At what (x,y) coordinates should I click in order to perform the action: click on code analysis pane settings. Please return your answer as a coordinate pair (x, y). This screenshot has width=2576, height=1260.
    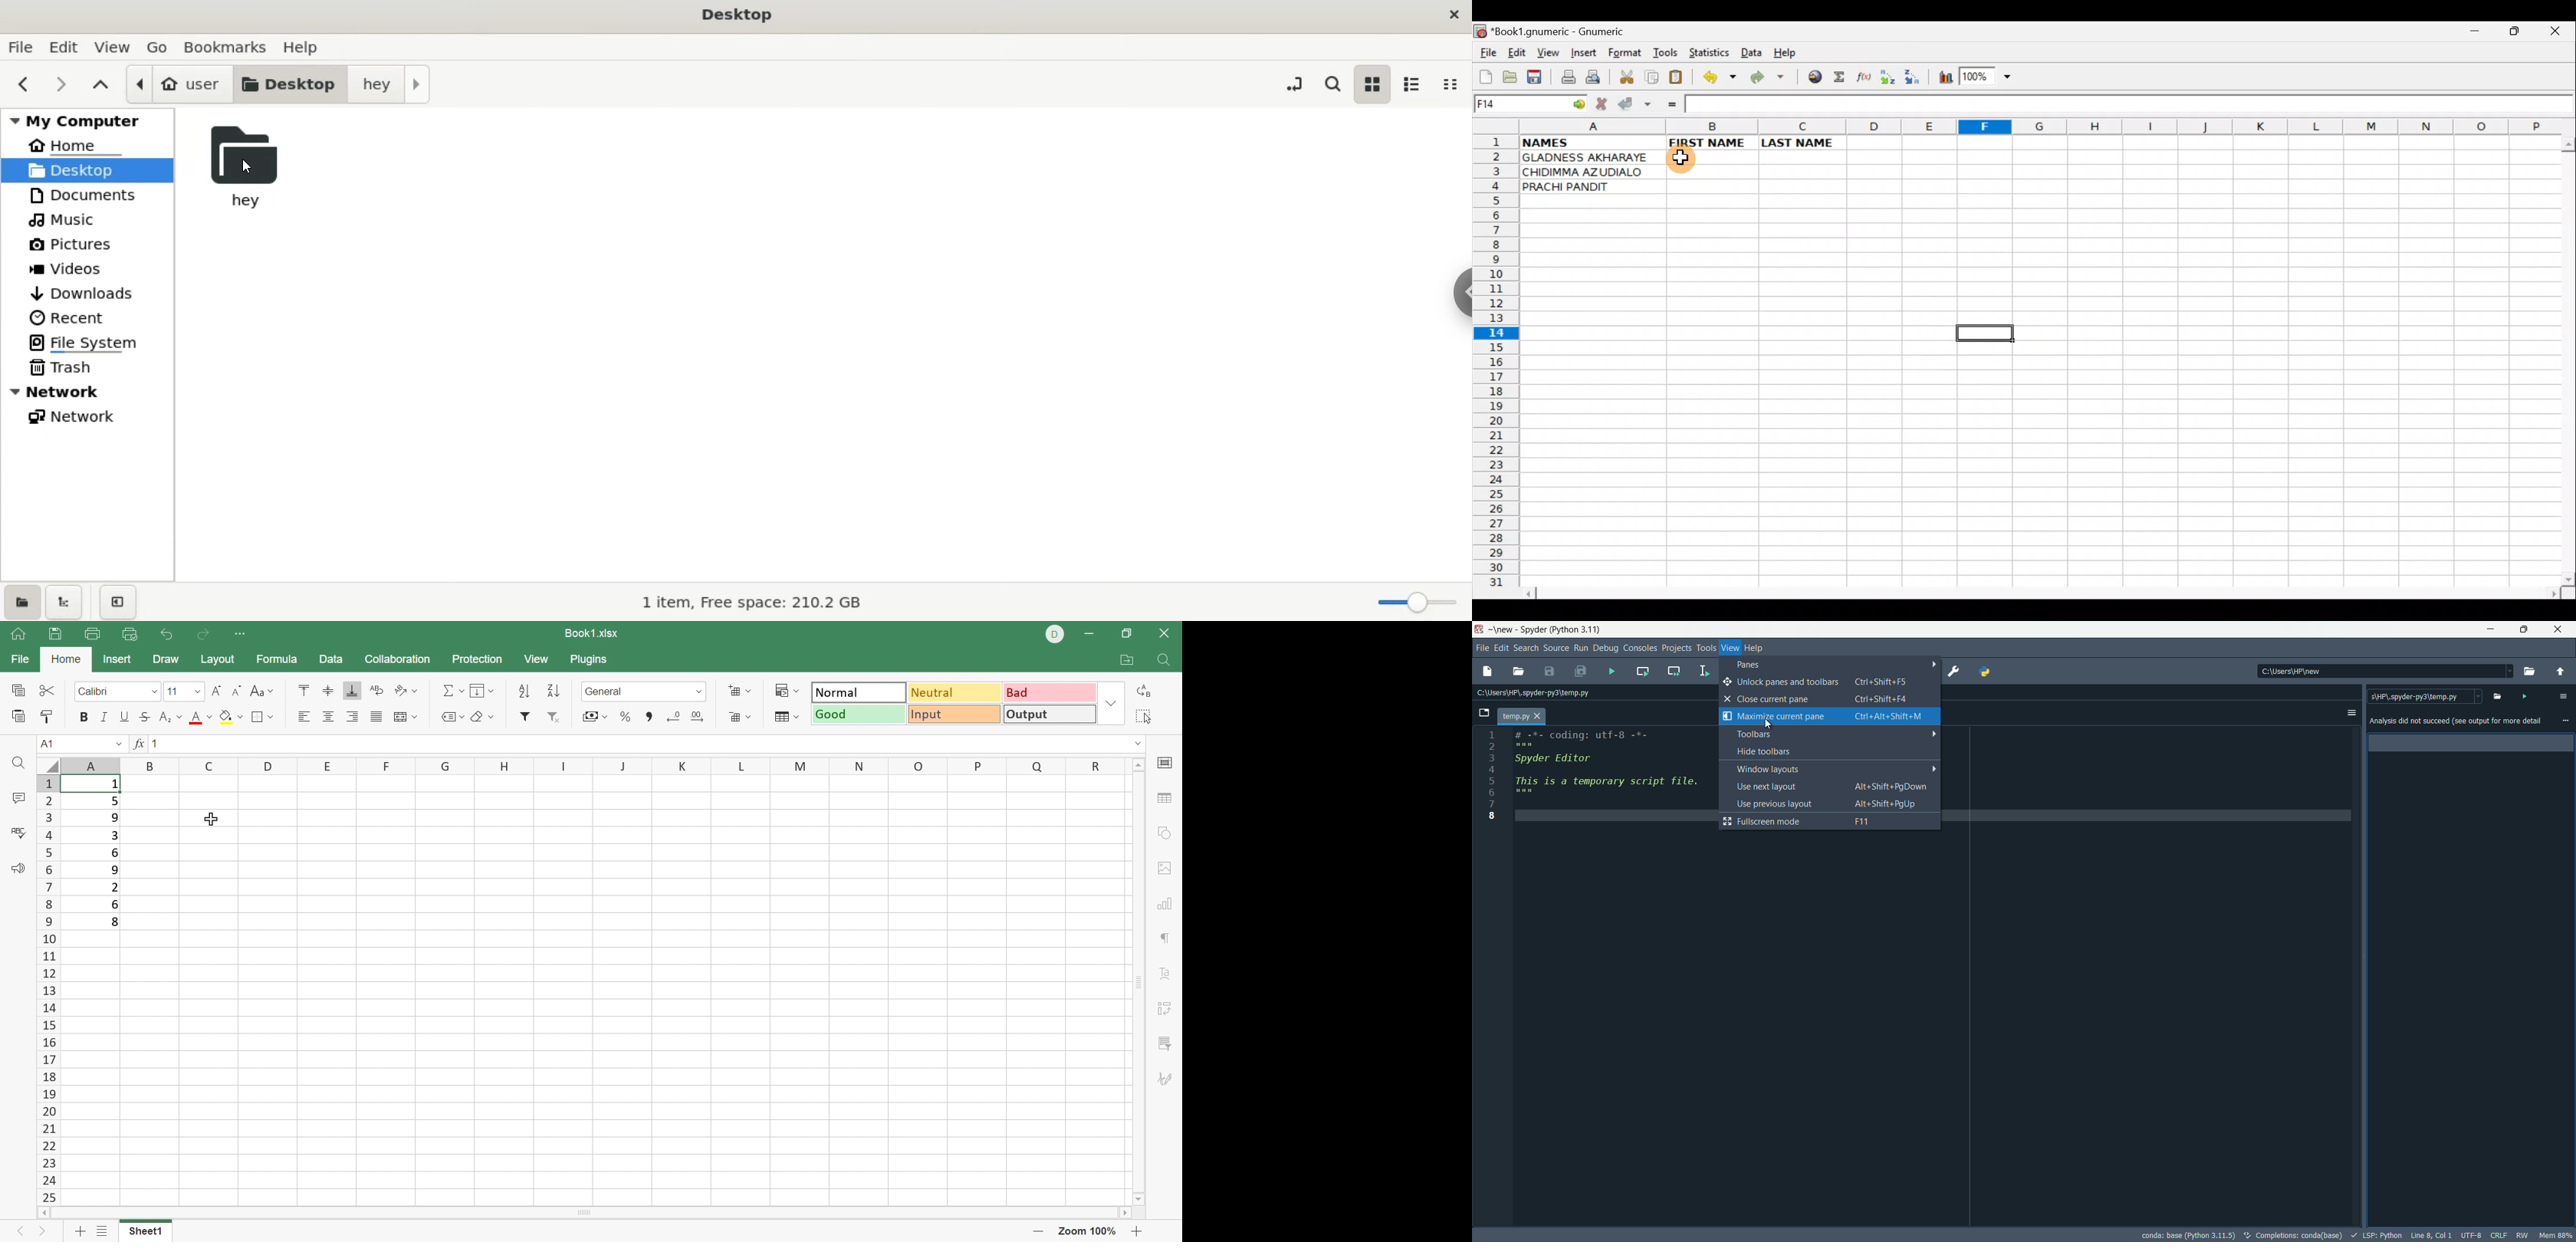
    Looking at the image, I should click on (2563, 696).